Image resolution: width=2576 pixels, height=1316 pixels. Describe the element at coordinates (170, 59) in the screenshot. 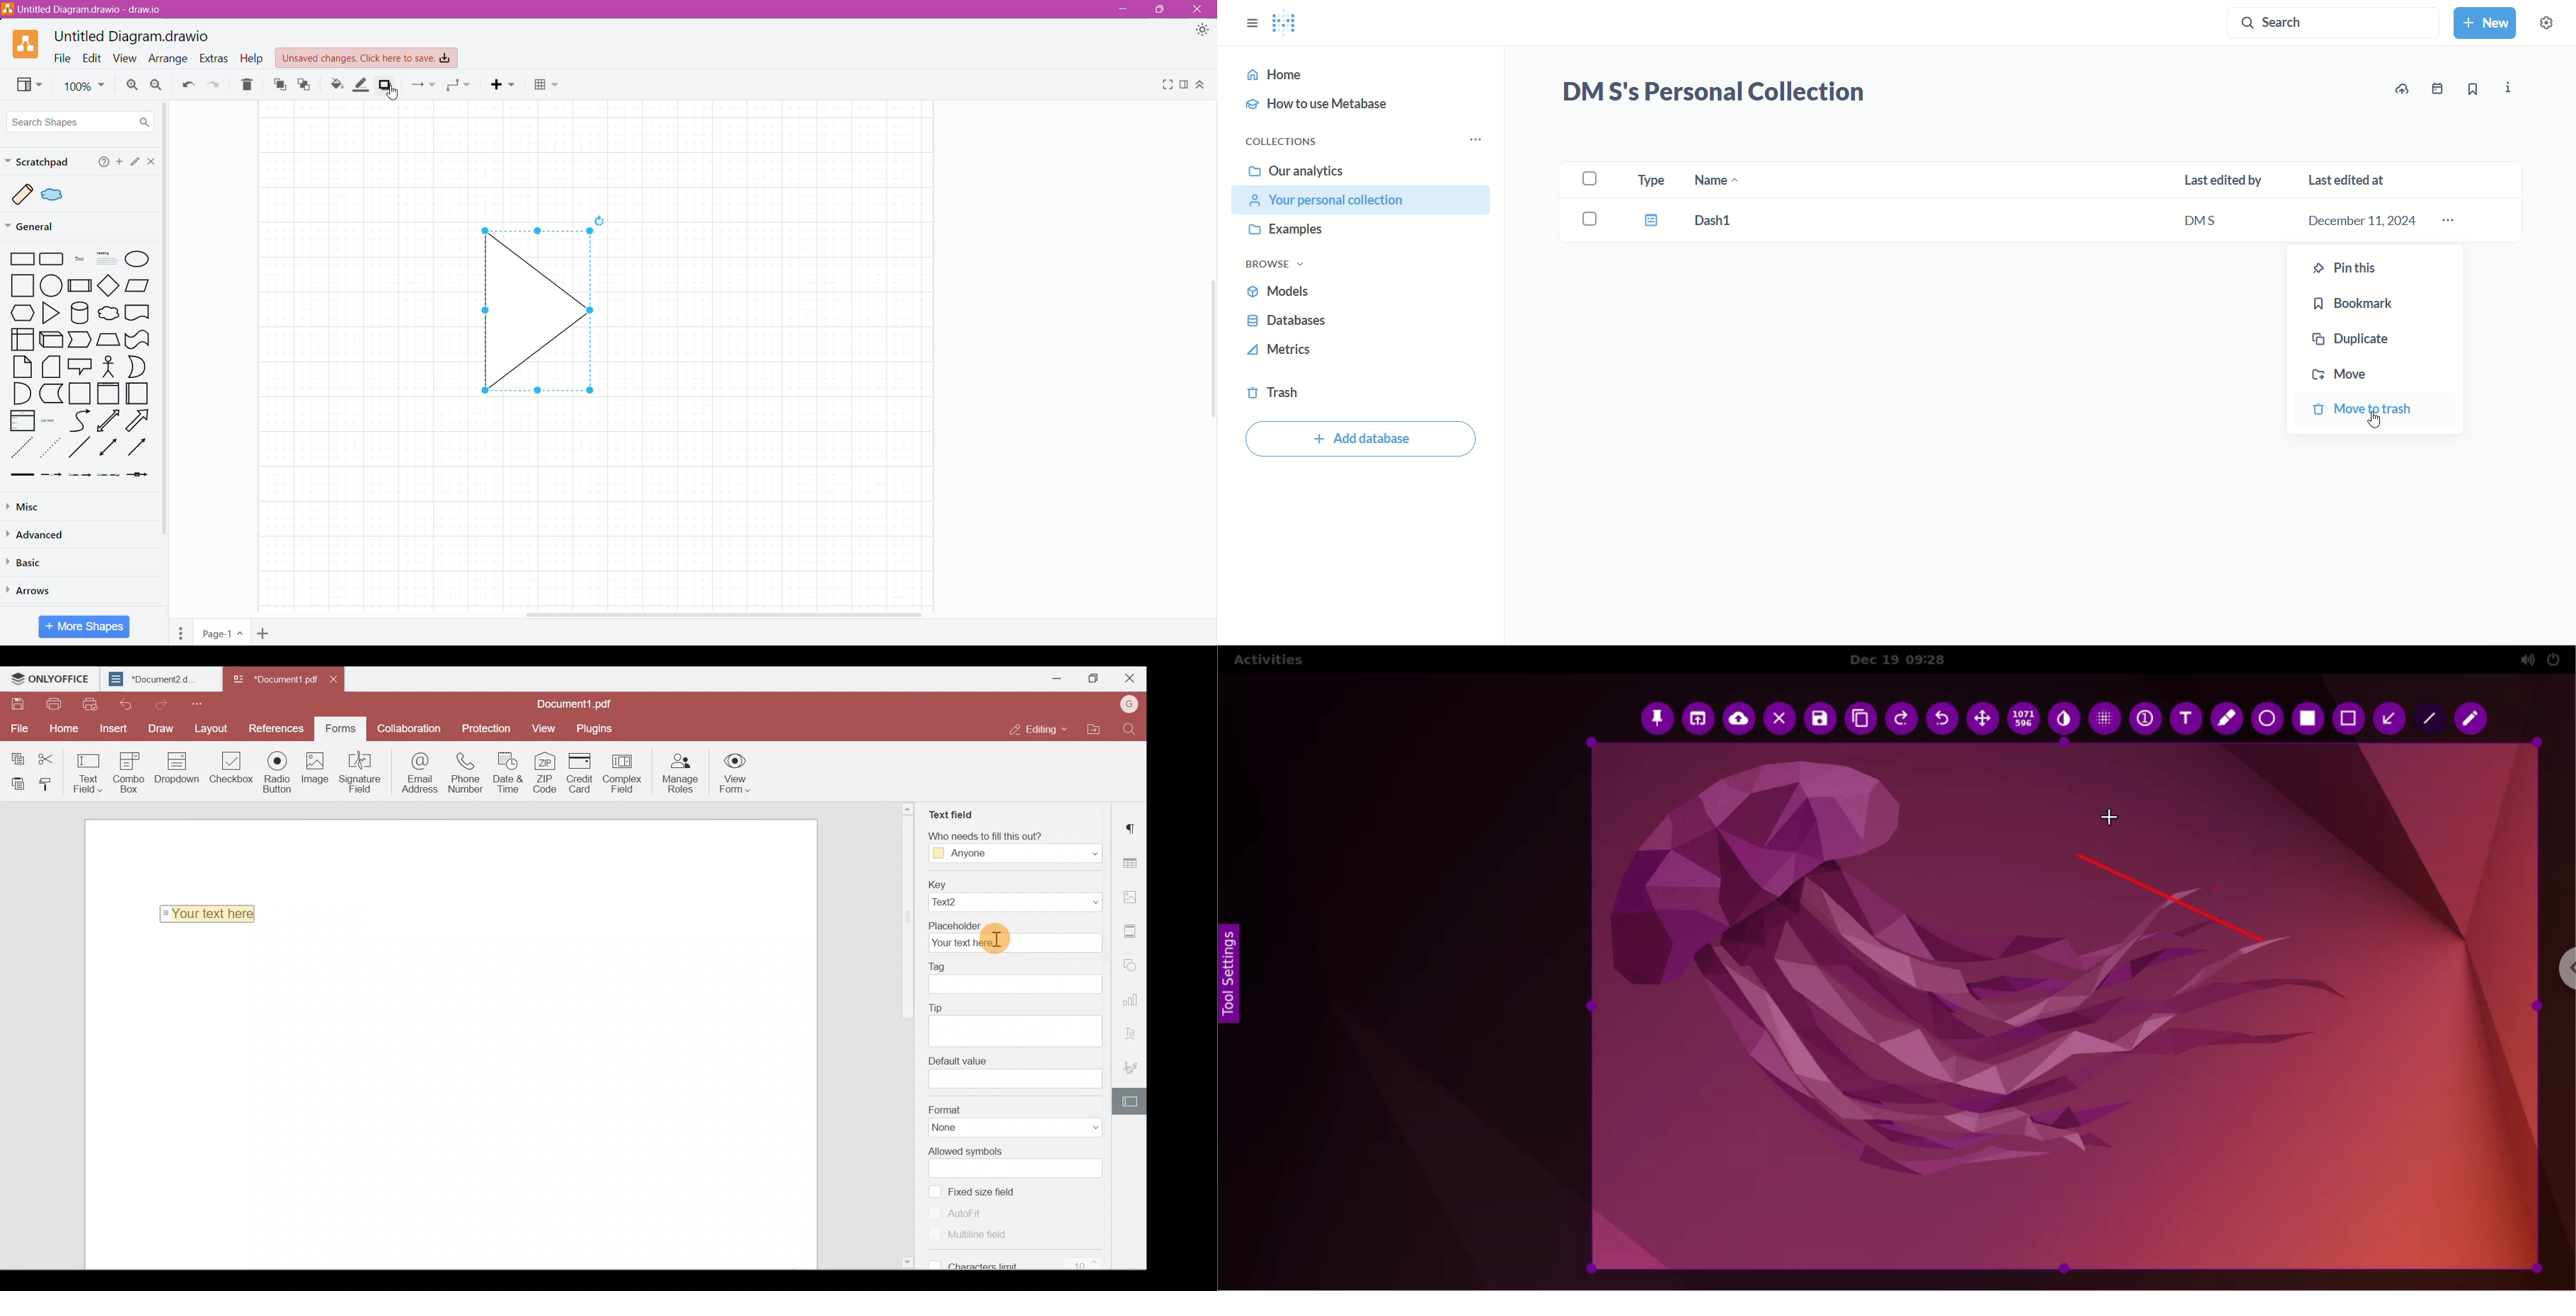

I see `Arrange` at that location.